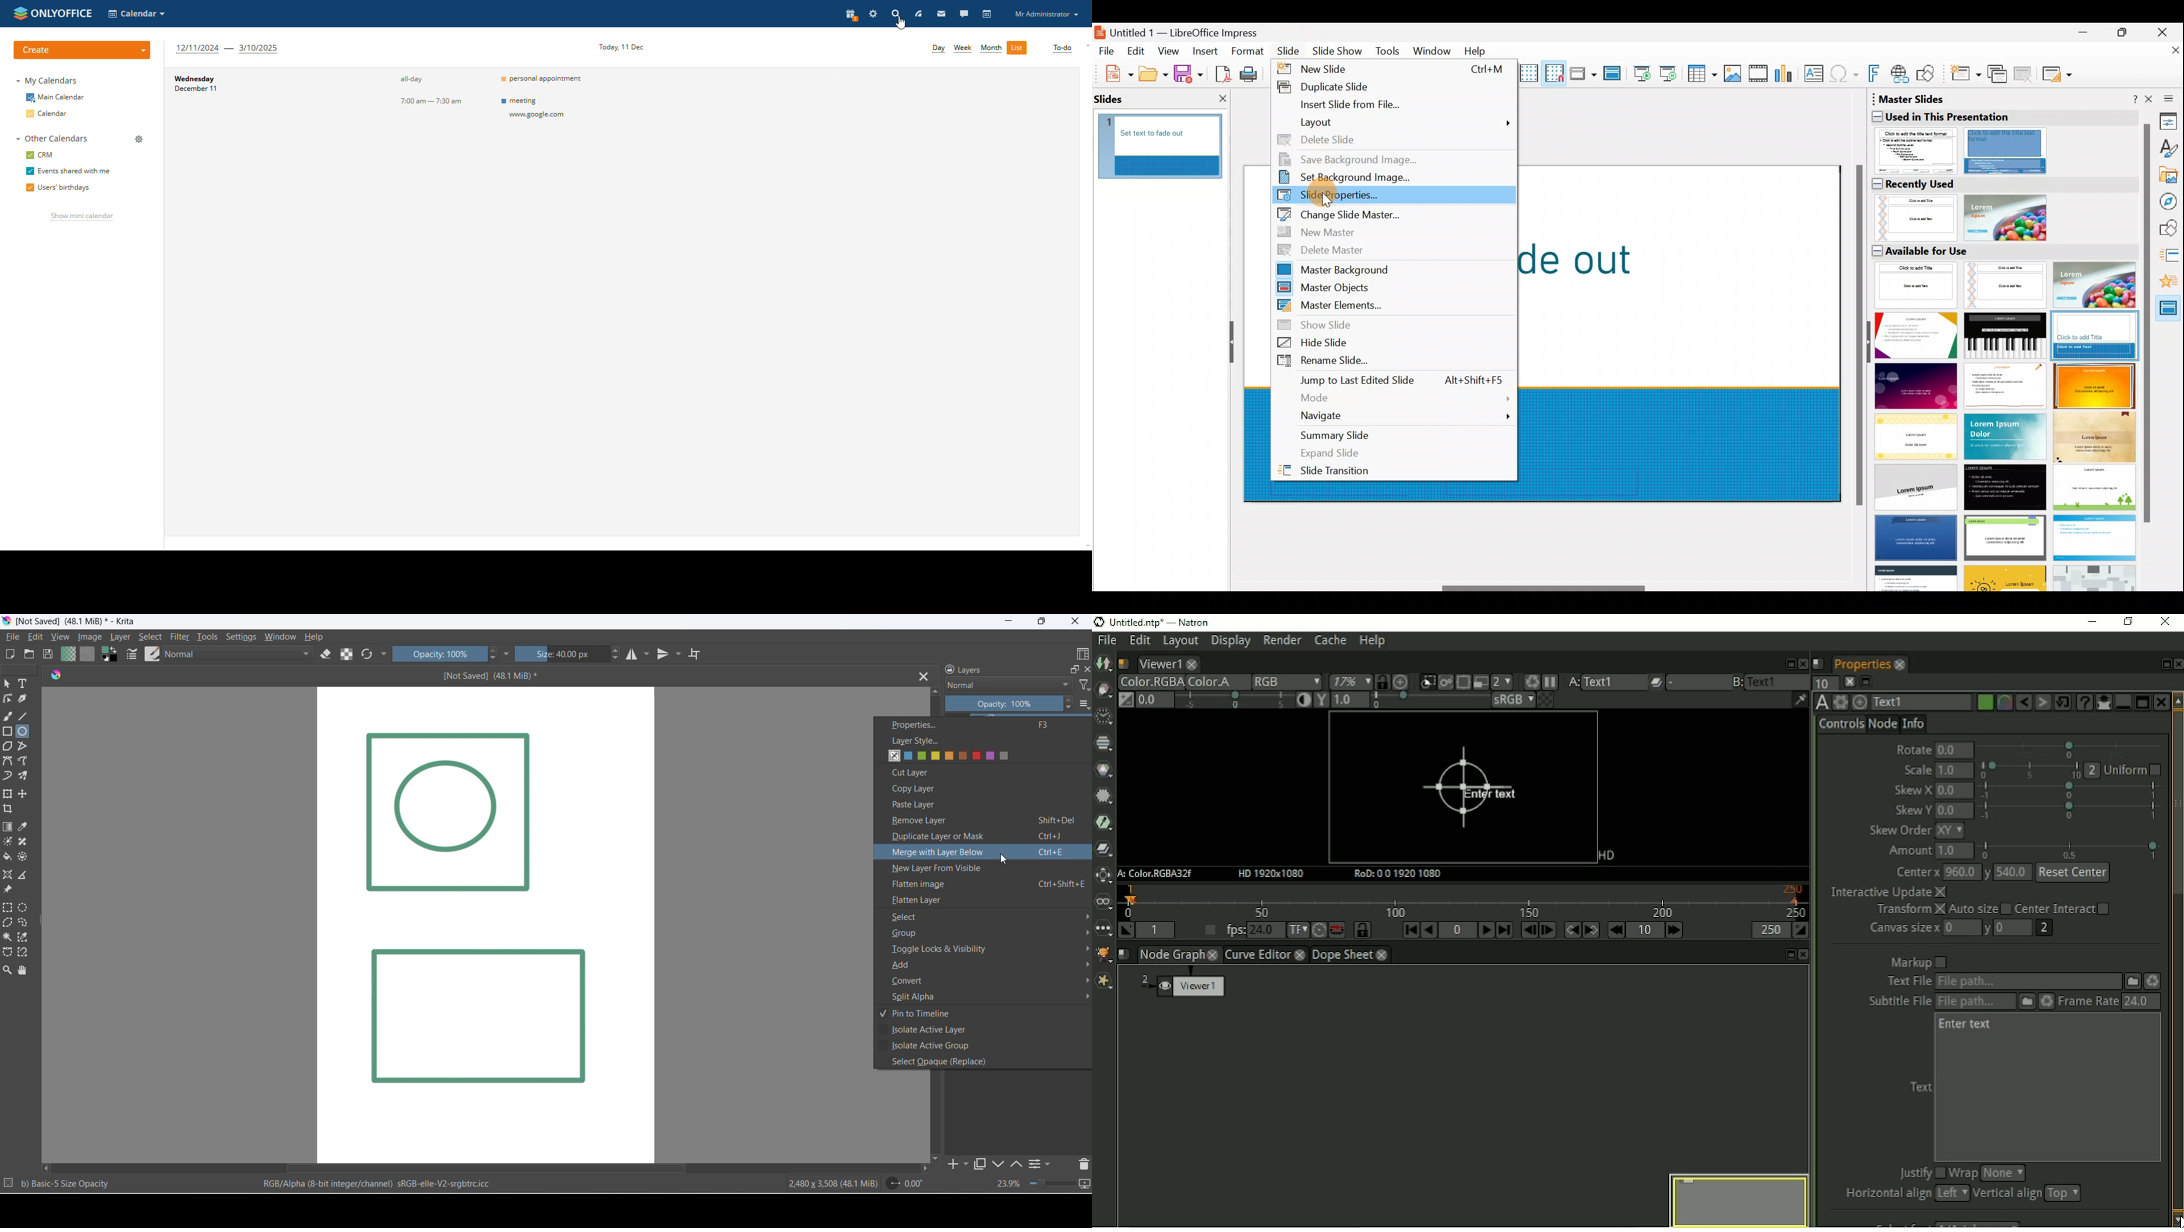 The width and height of the screenshot is (2184, 1232). Describe the element at coordinates (1398, 472) in the screenshot. I see `Slide transition` at that location.